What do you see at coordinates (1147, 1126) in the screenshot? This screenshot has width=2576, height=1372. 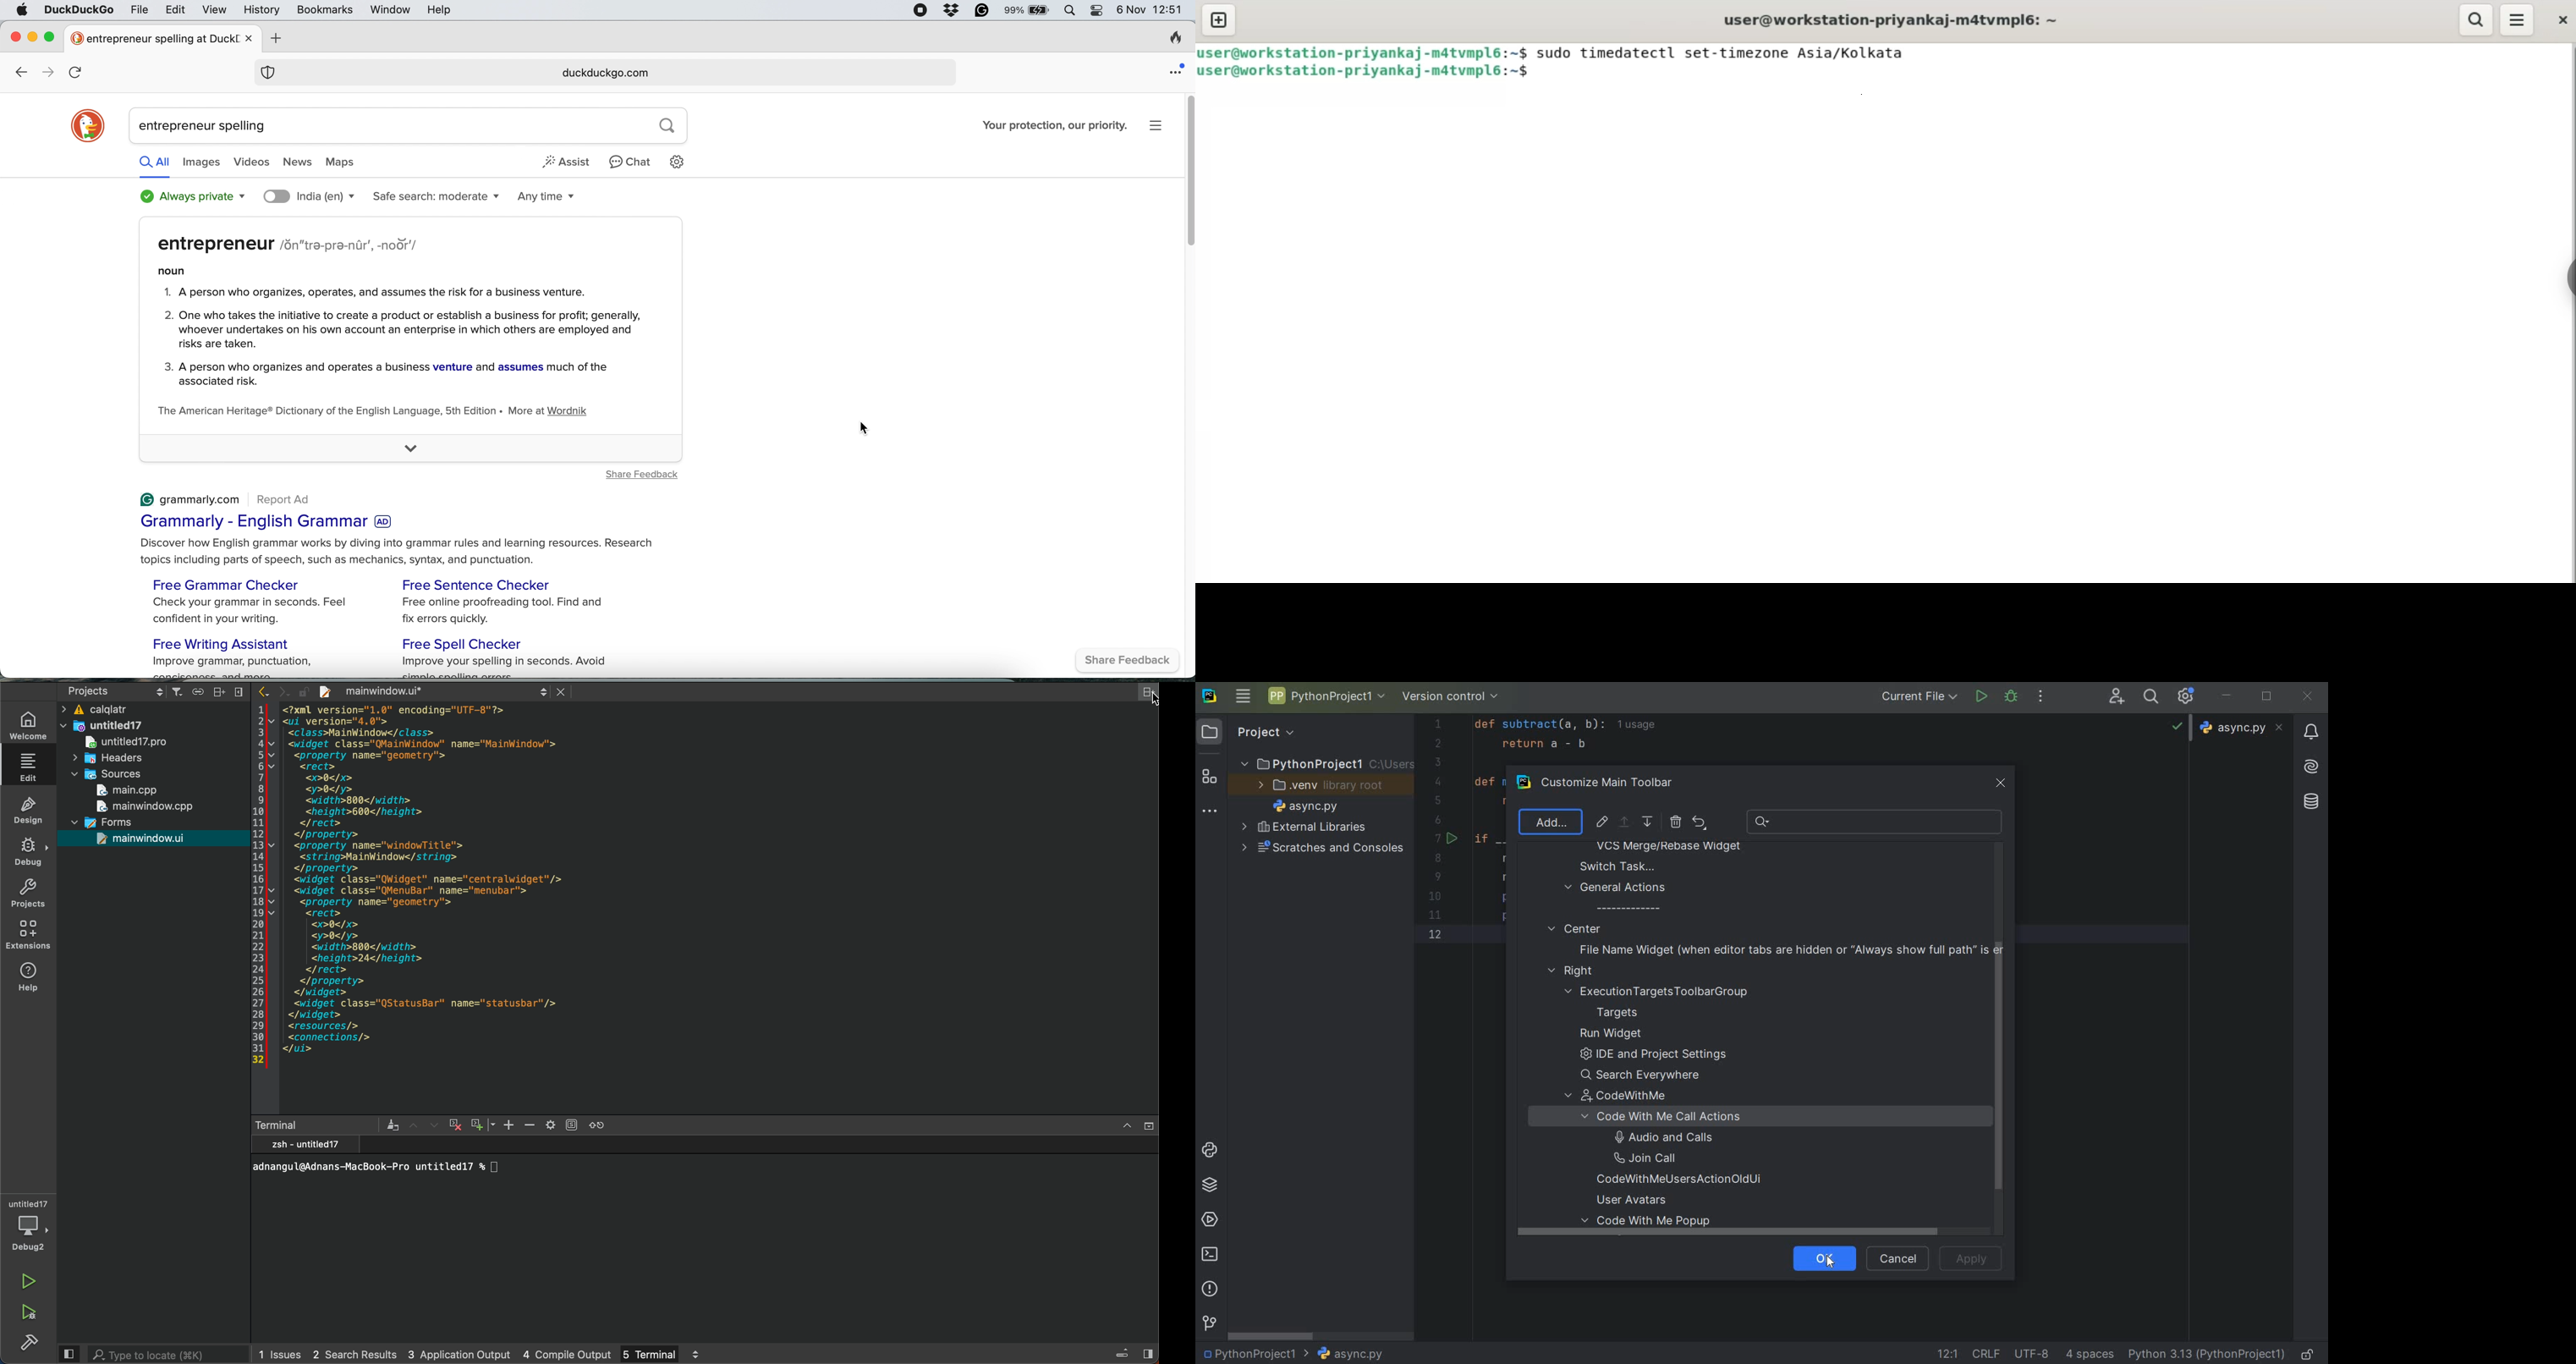 I see `close` at bounding box center [1147, 1126].